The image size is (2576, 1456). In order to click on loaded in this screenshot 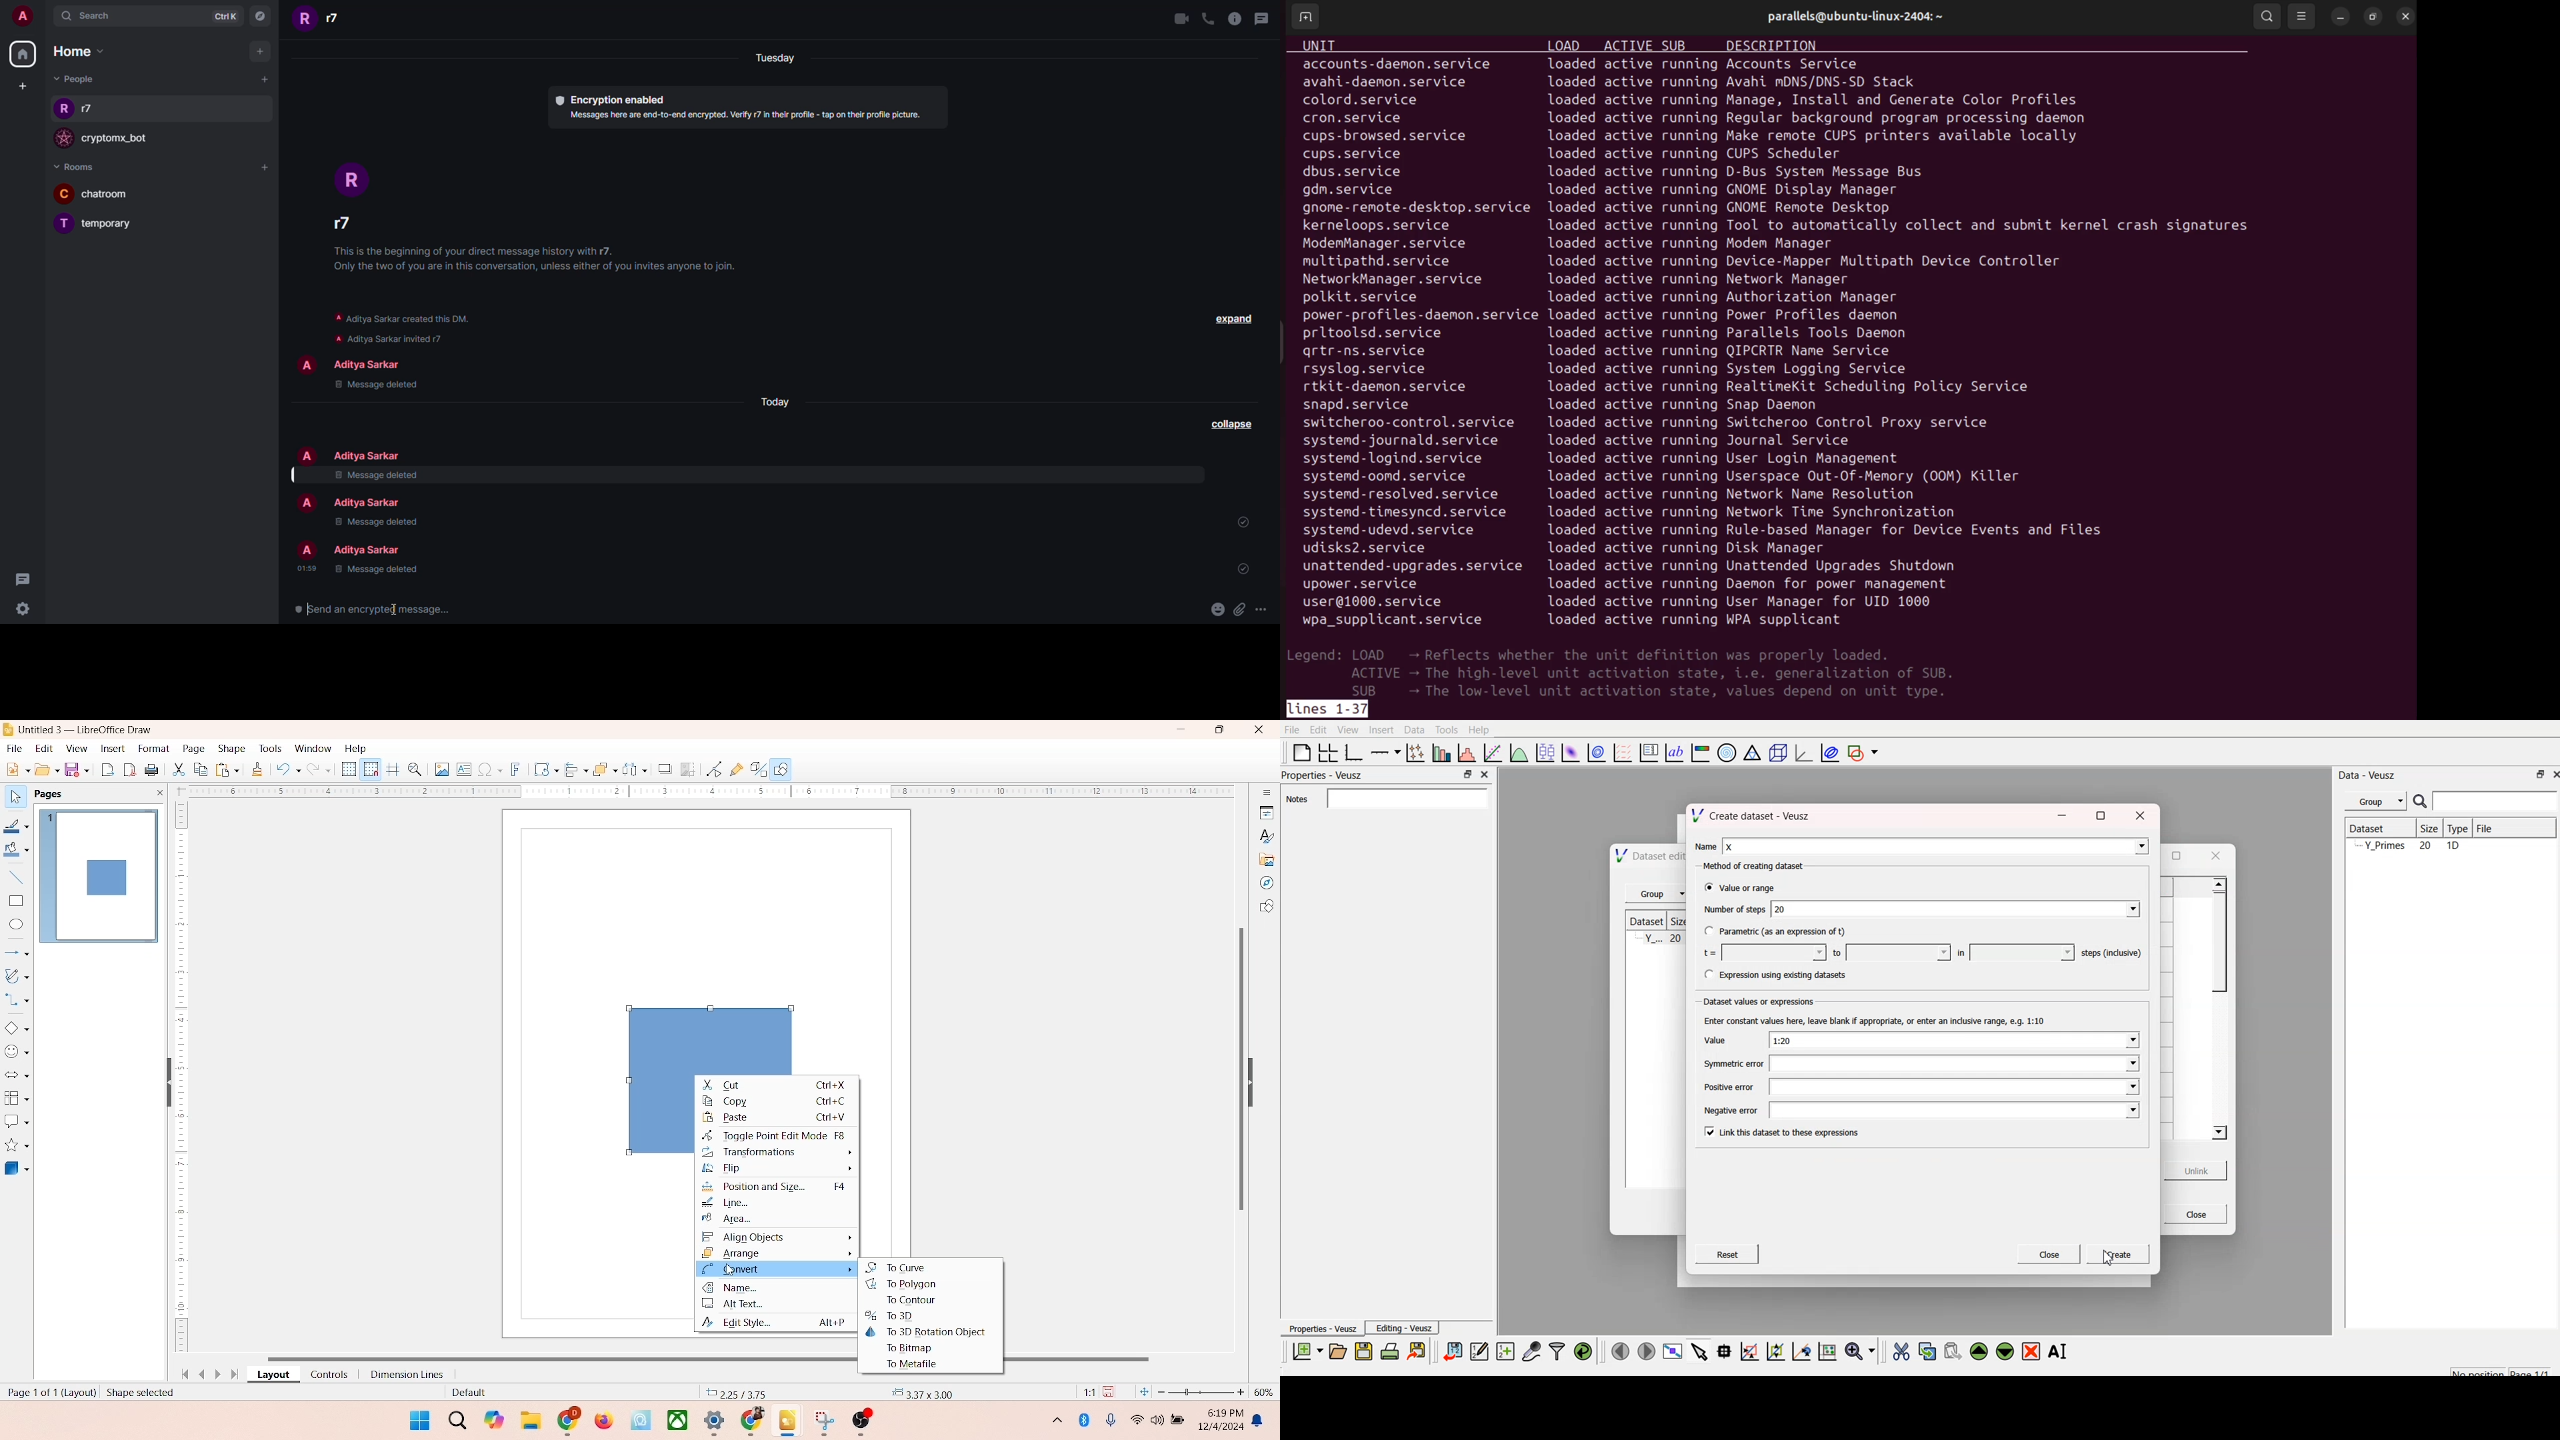, I will do `click(1572, 315)`.